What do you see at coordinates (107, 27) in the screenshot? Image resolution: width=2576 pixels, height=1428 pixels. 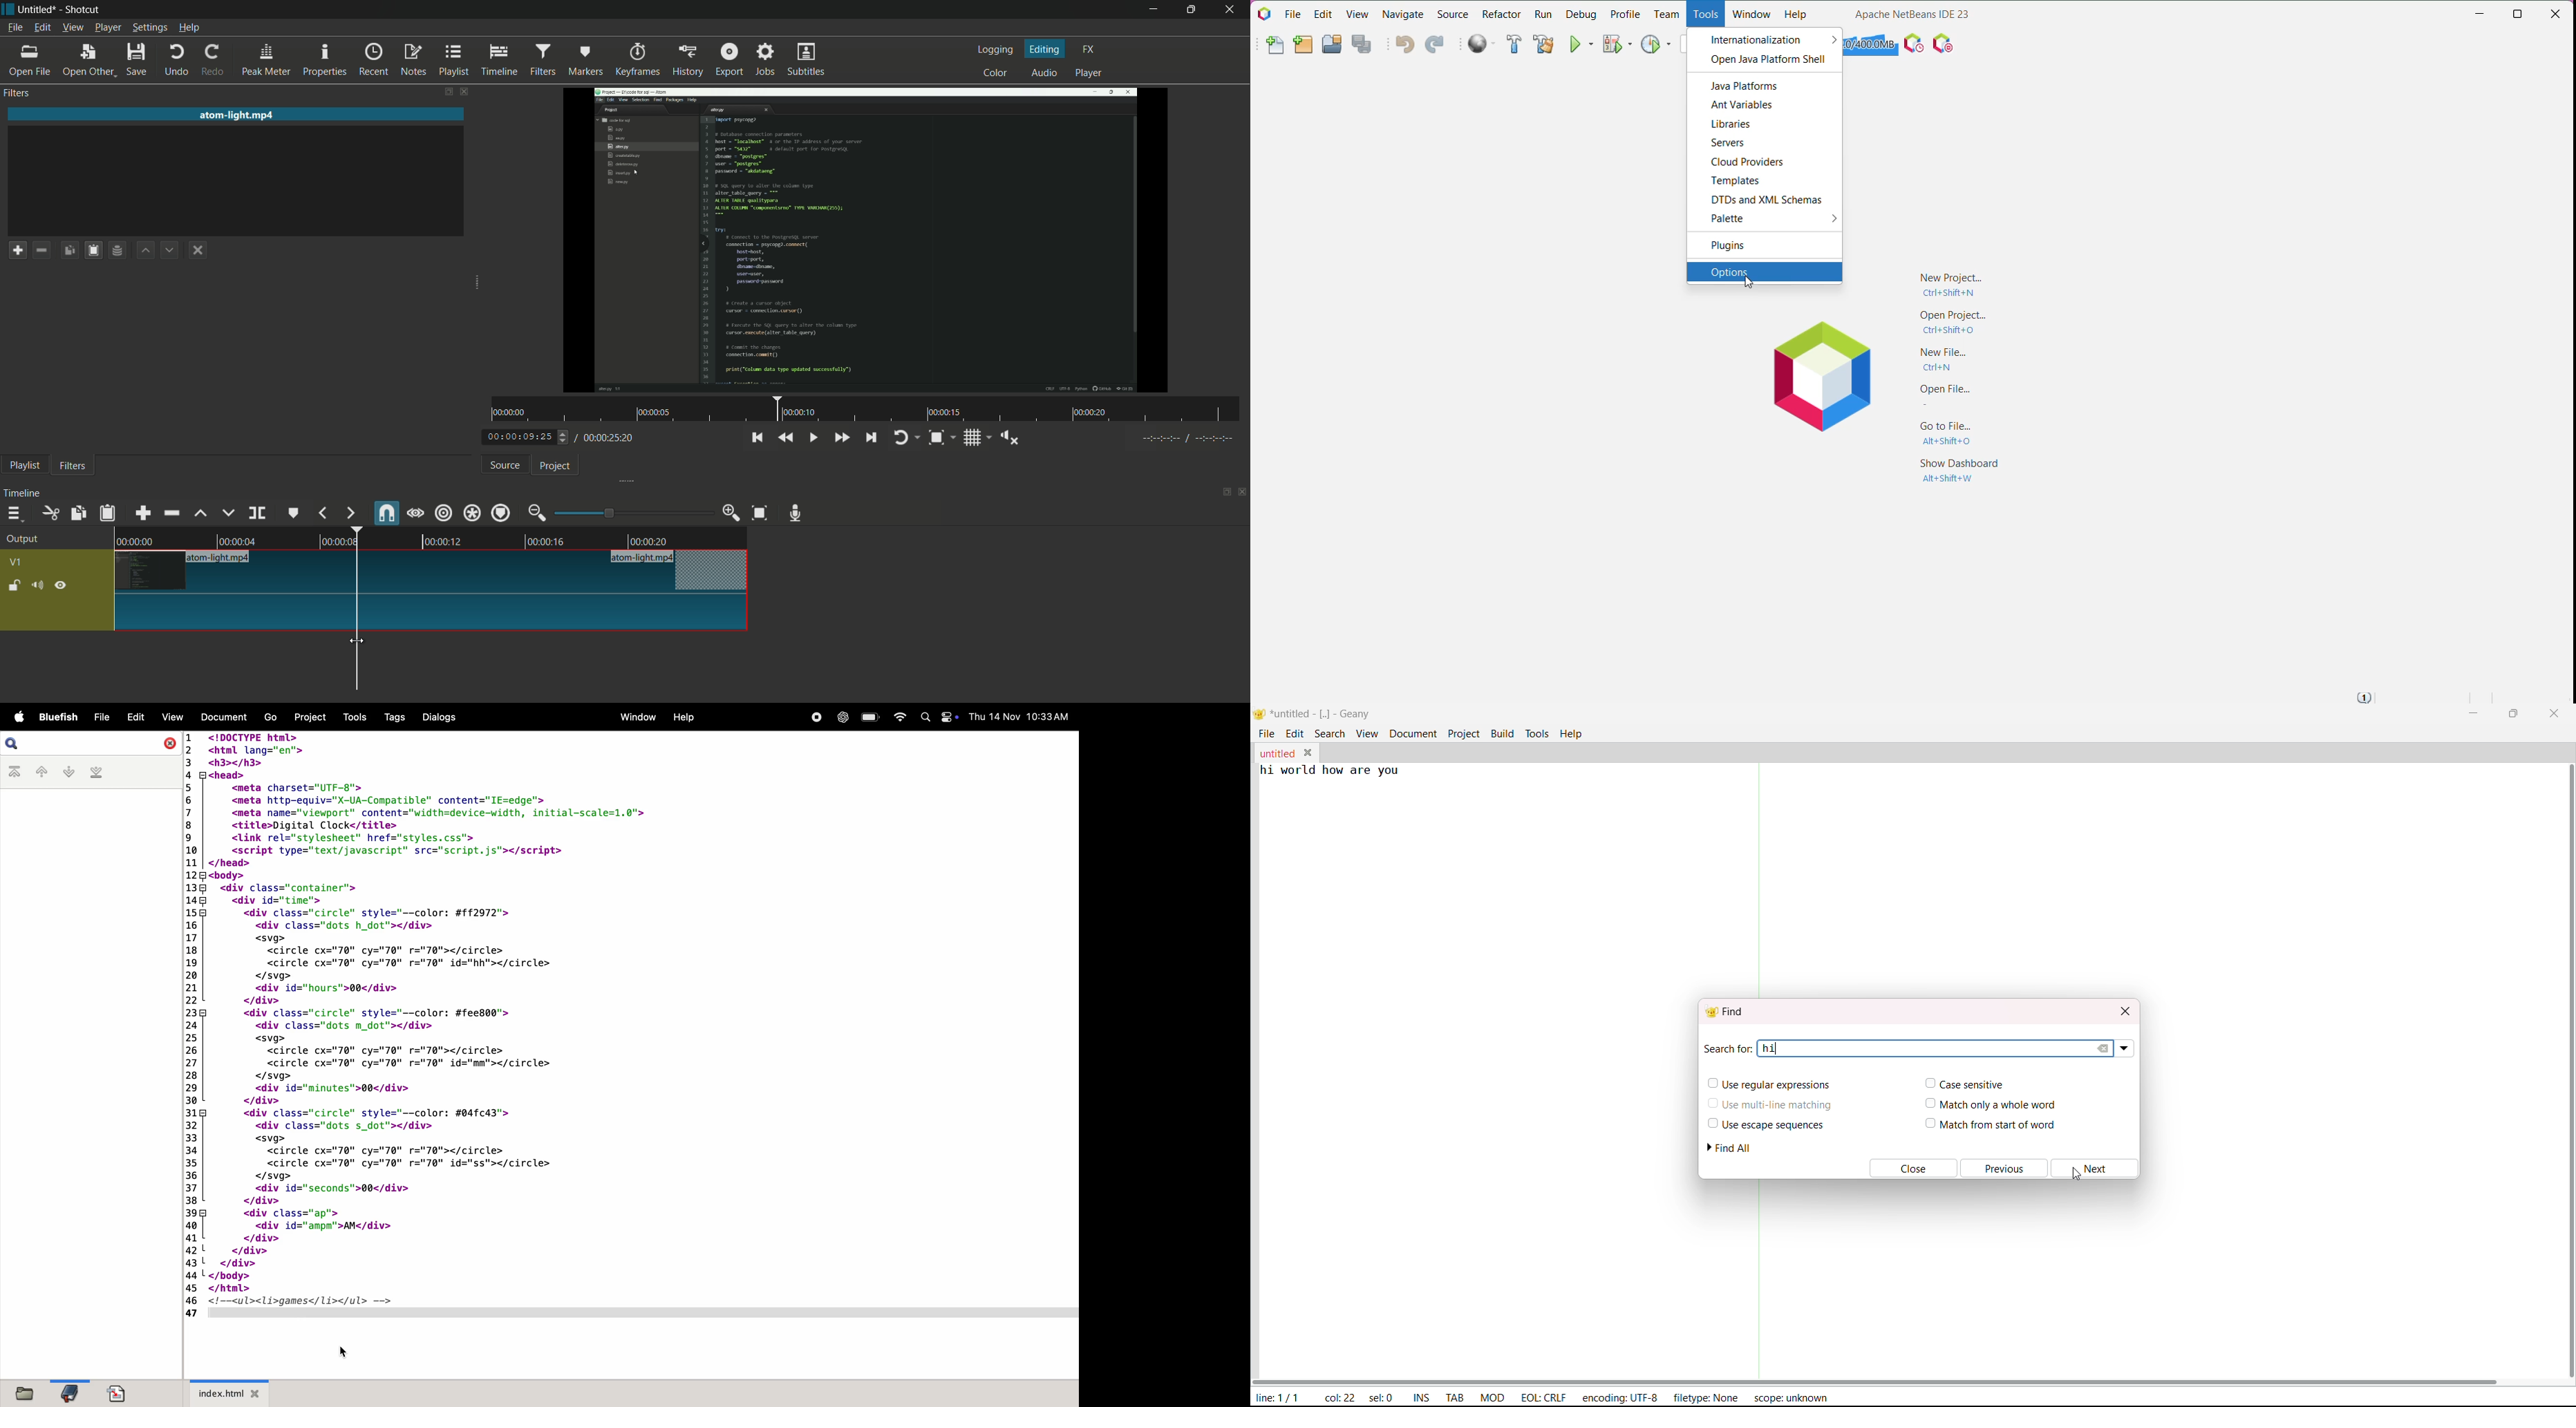 I see `player menu` at bounding box center [107, 27].